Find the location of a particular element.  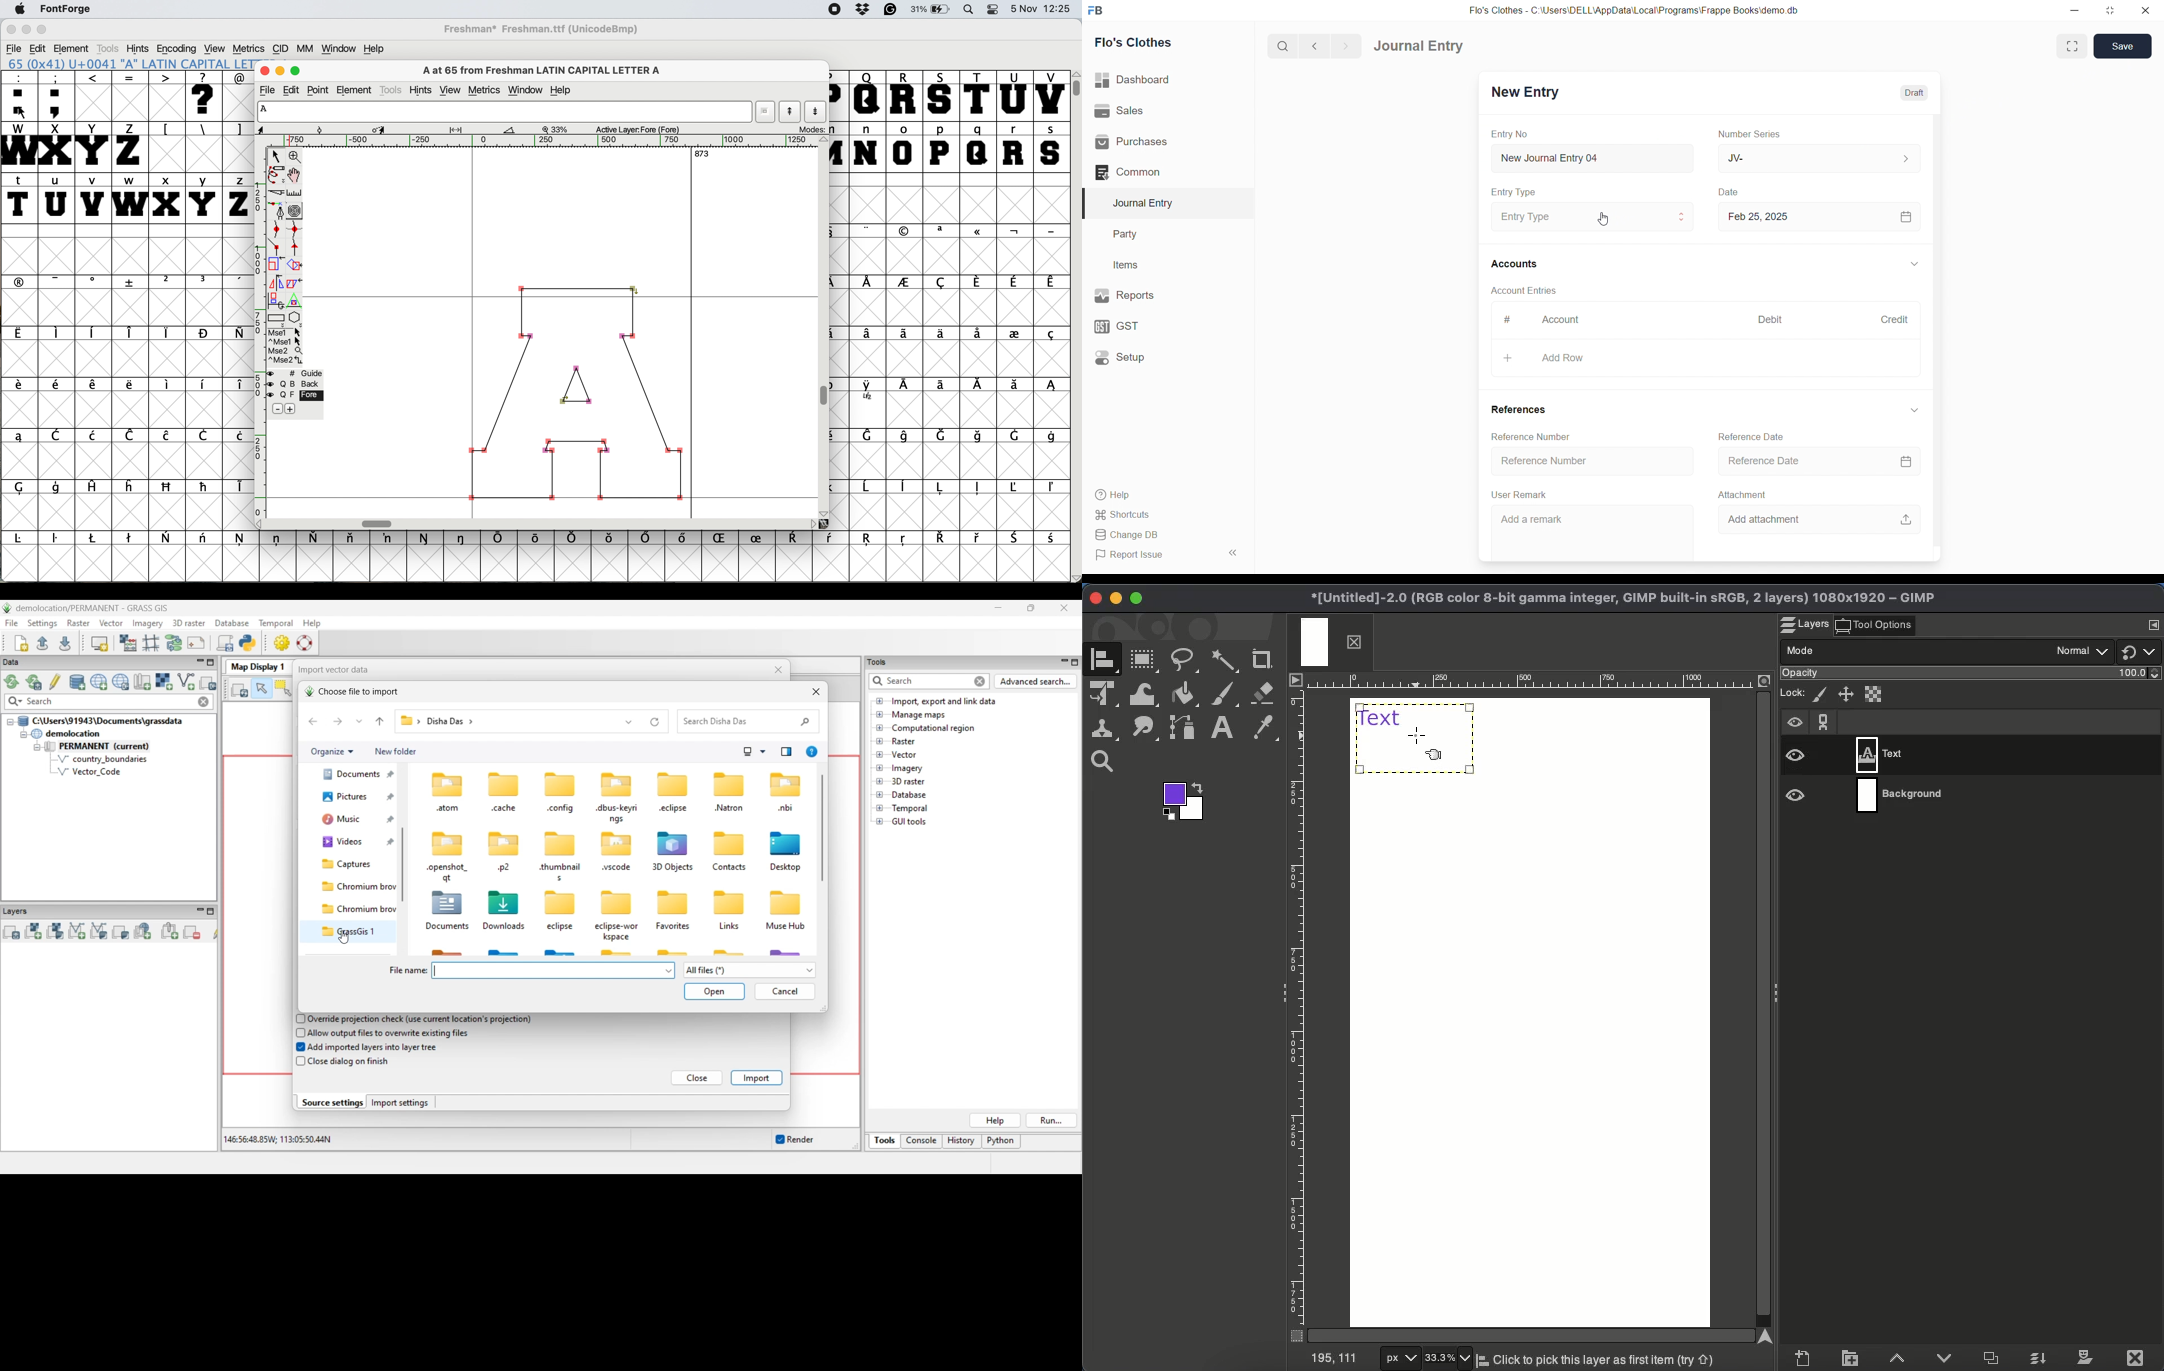

perform a perspective transformation on selection is located at coordinates (296, 302).